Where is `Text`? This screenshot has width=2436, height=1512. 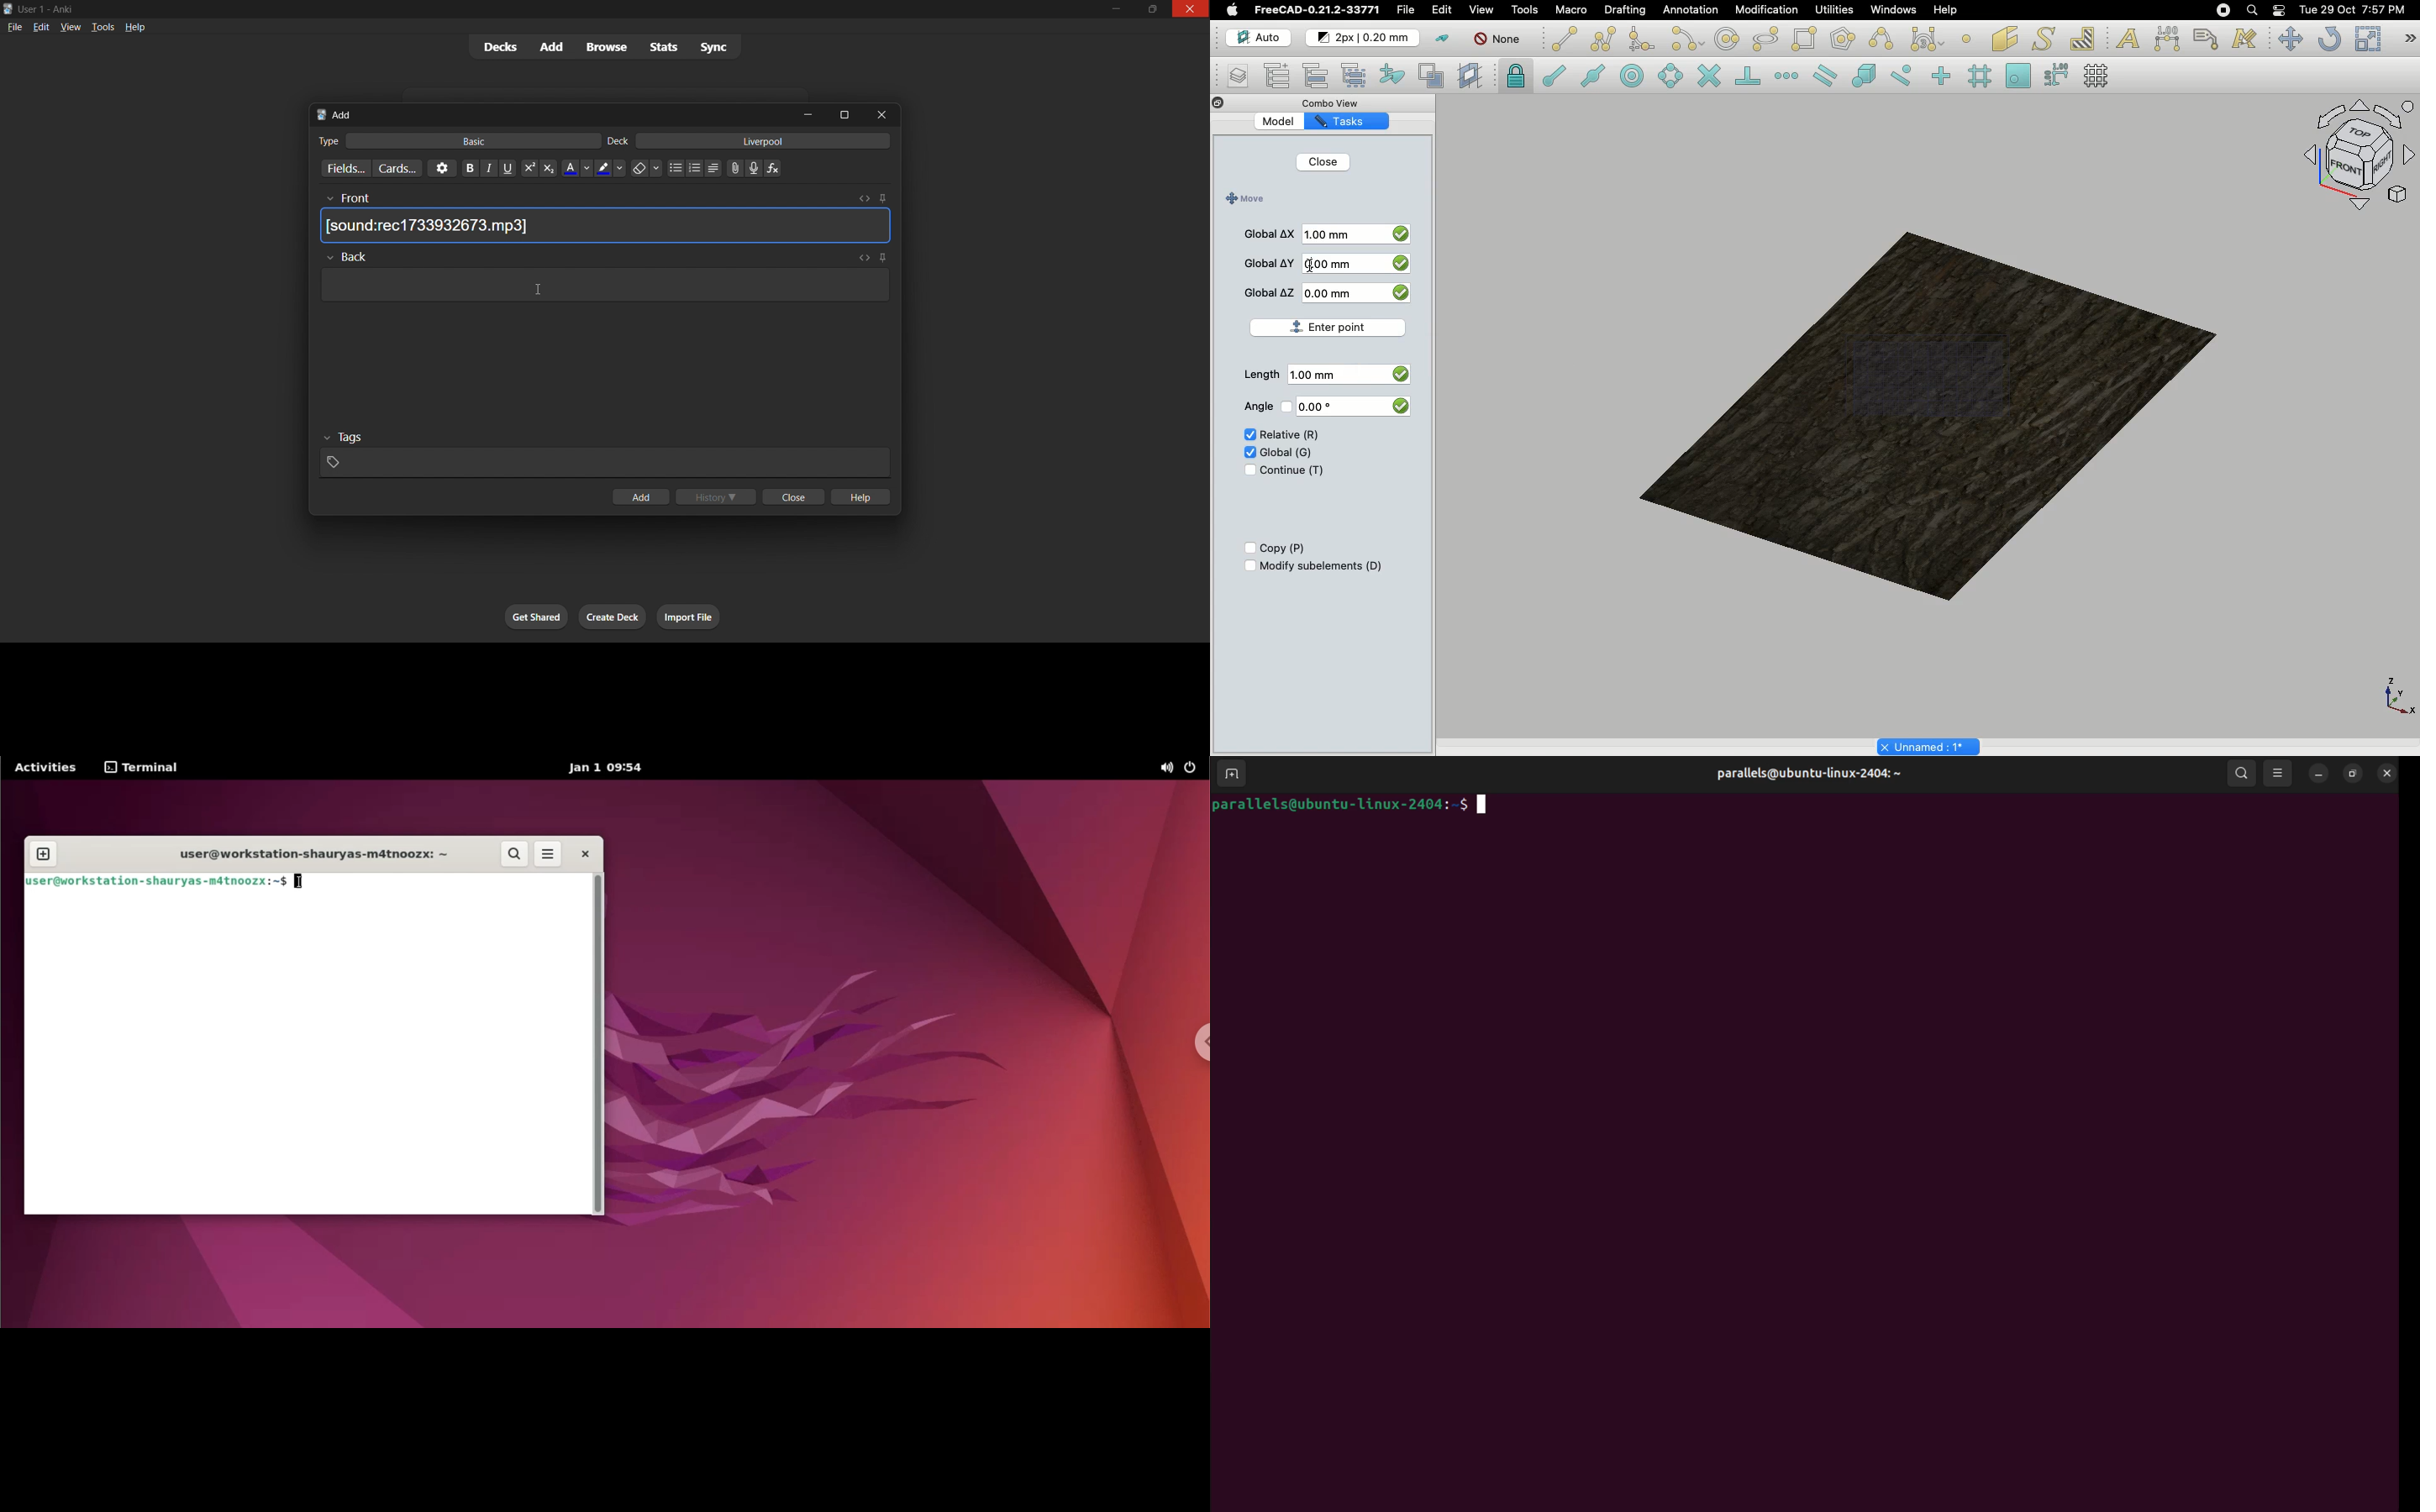 Text is located at coordinates (2128, 39).